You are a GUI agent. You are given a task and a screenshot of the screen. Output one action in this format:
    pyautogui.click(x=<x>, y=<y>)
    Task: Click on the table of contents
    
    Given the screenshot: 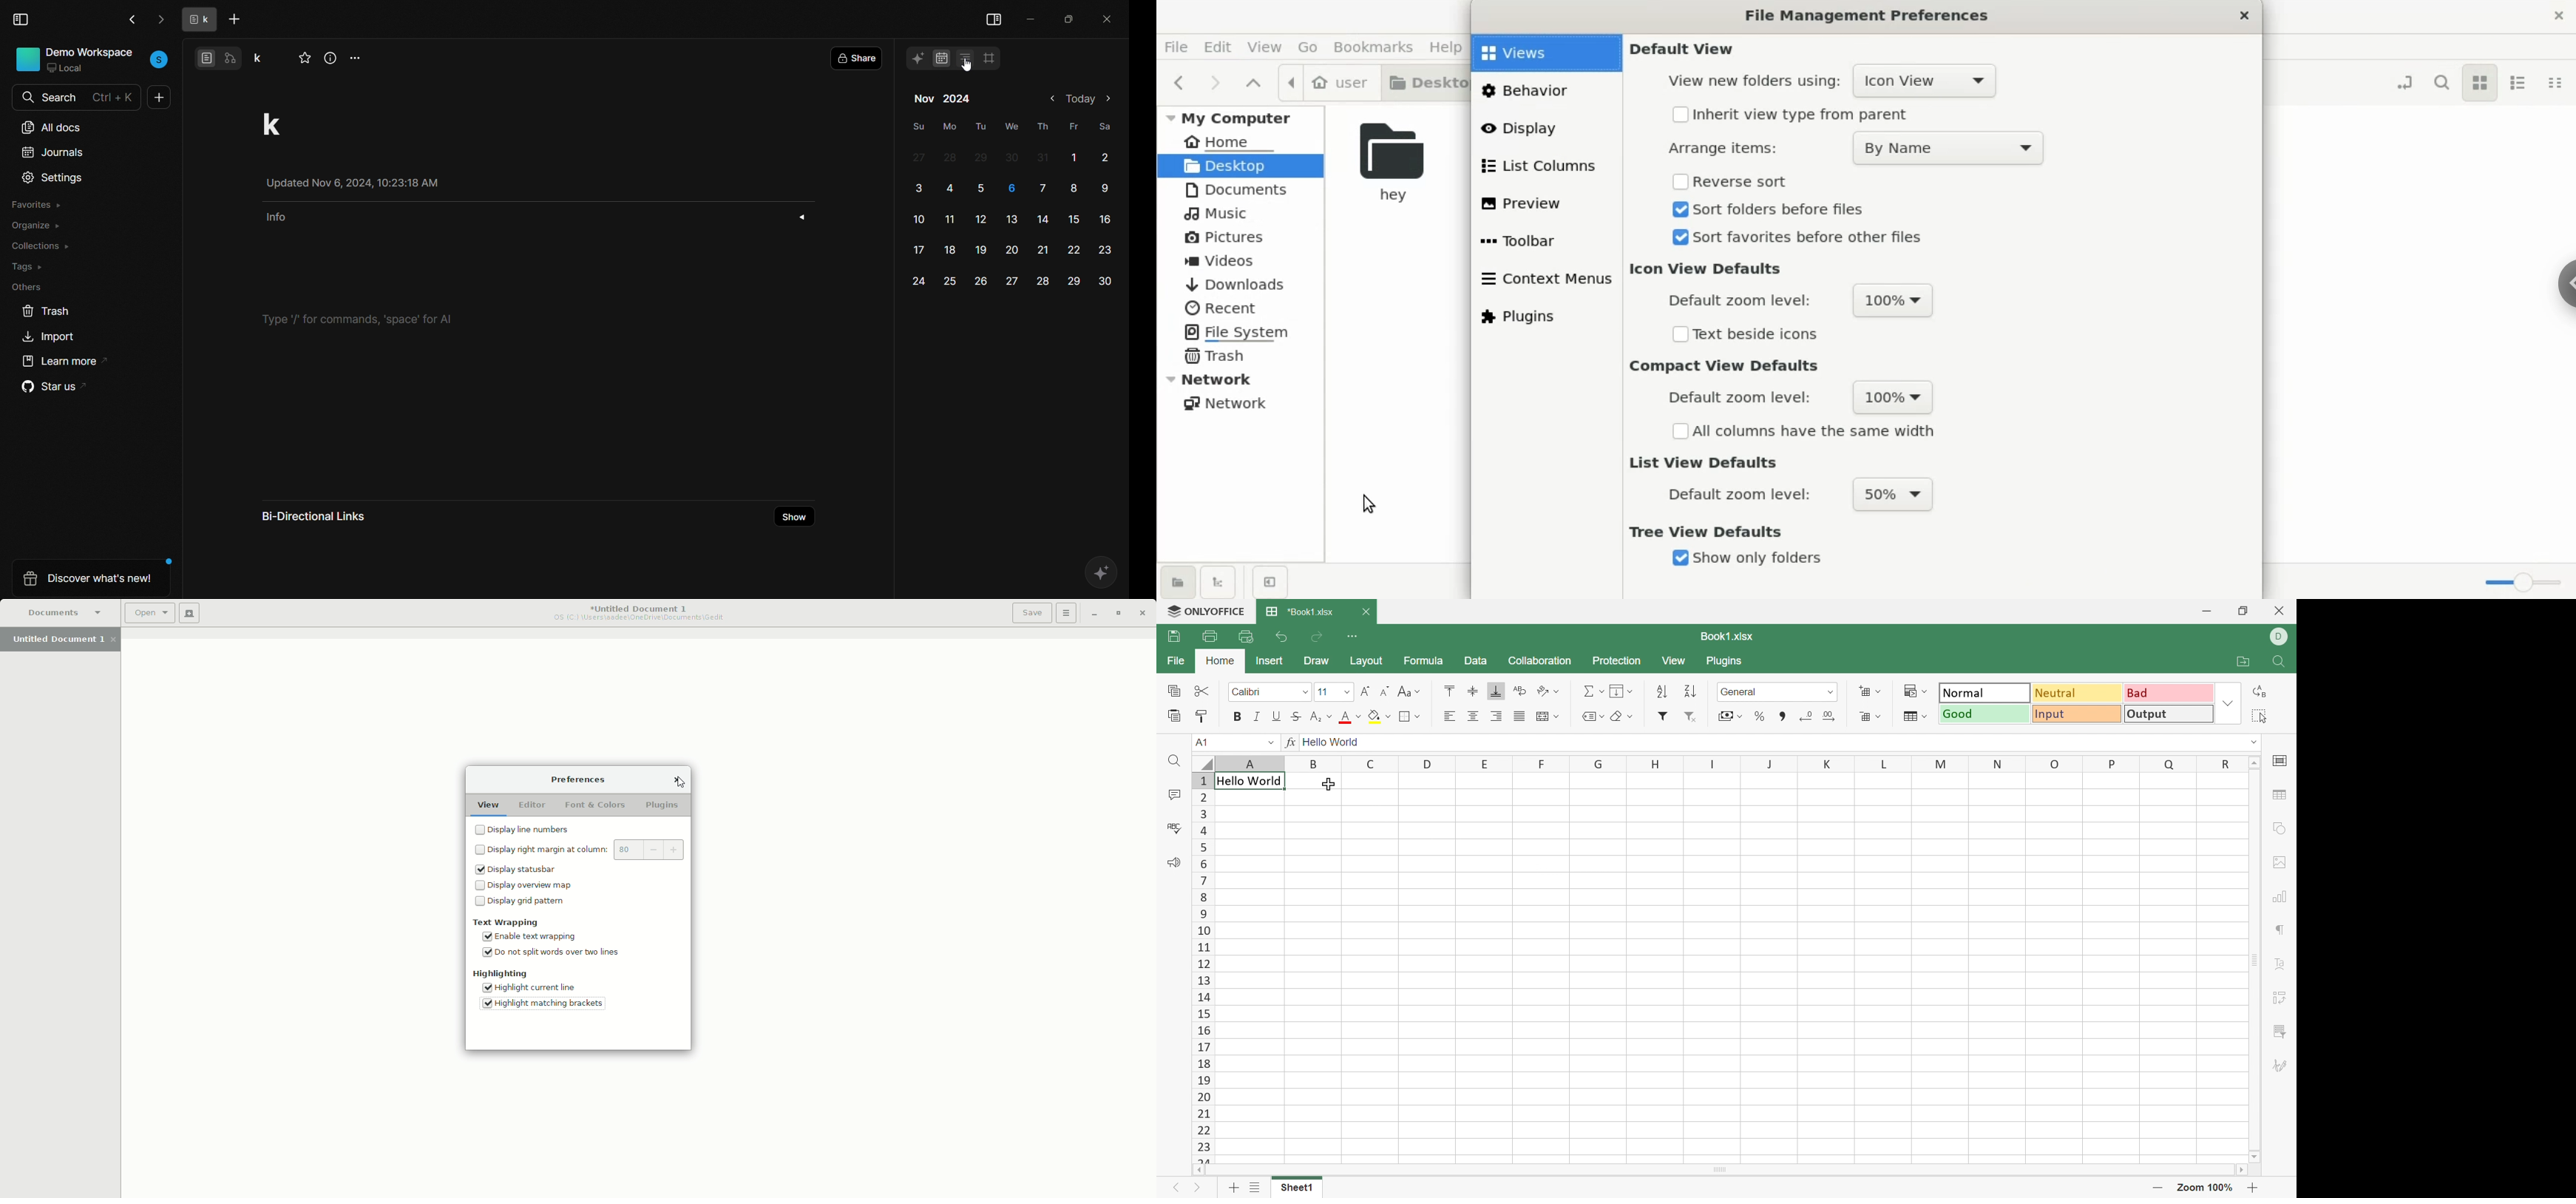 What is the action you would take?
    pyautogui.click(x=964, y=58)
    